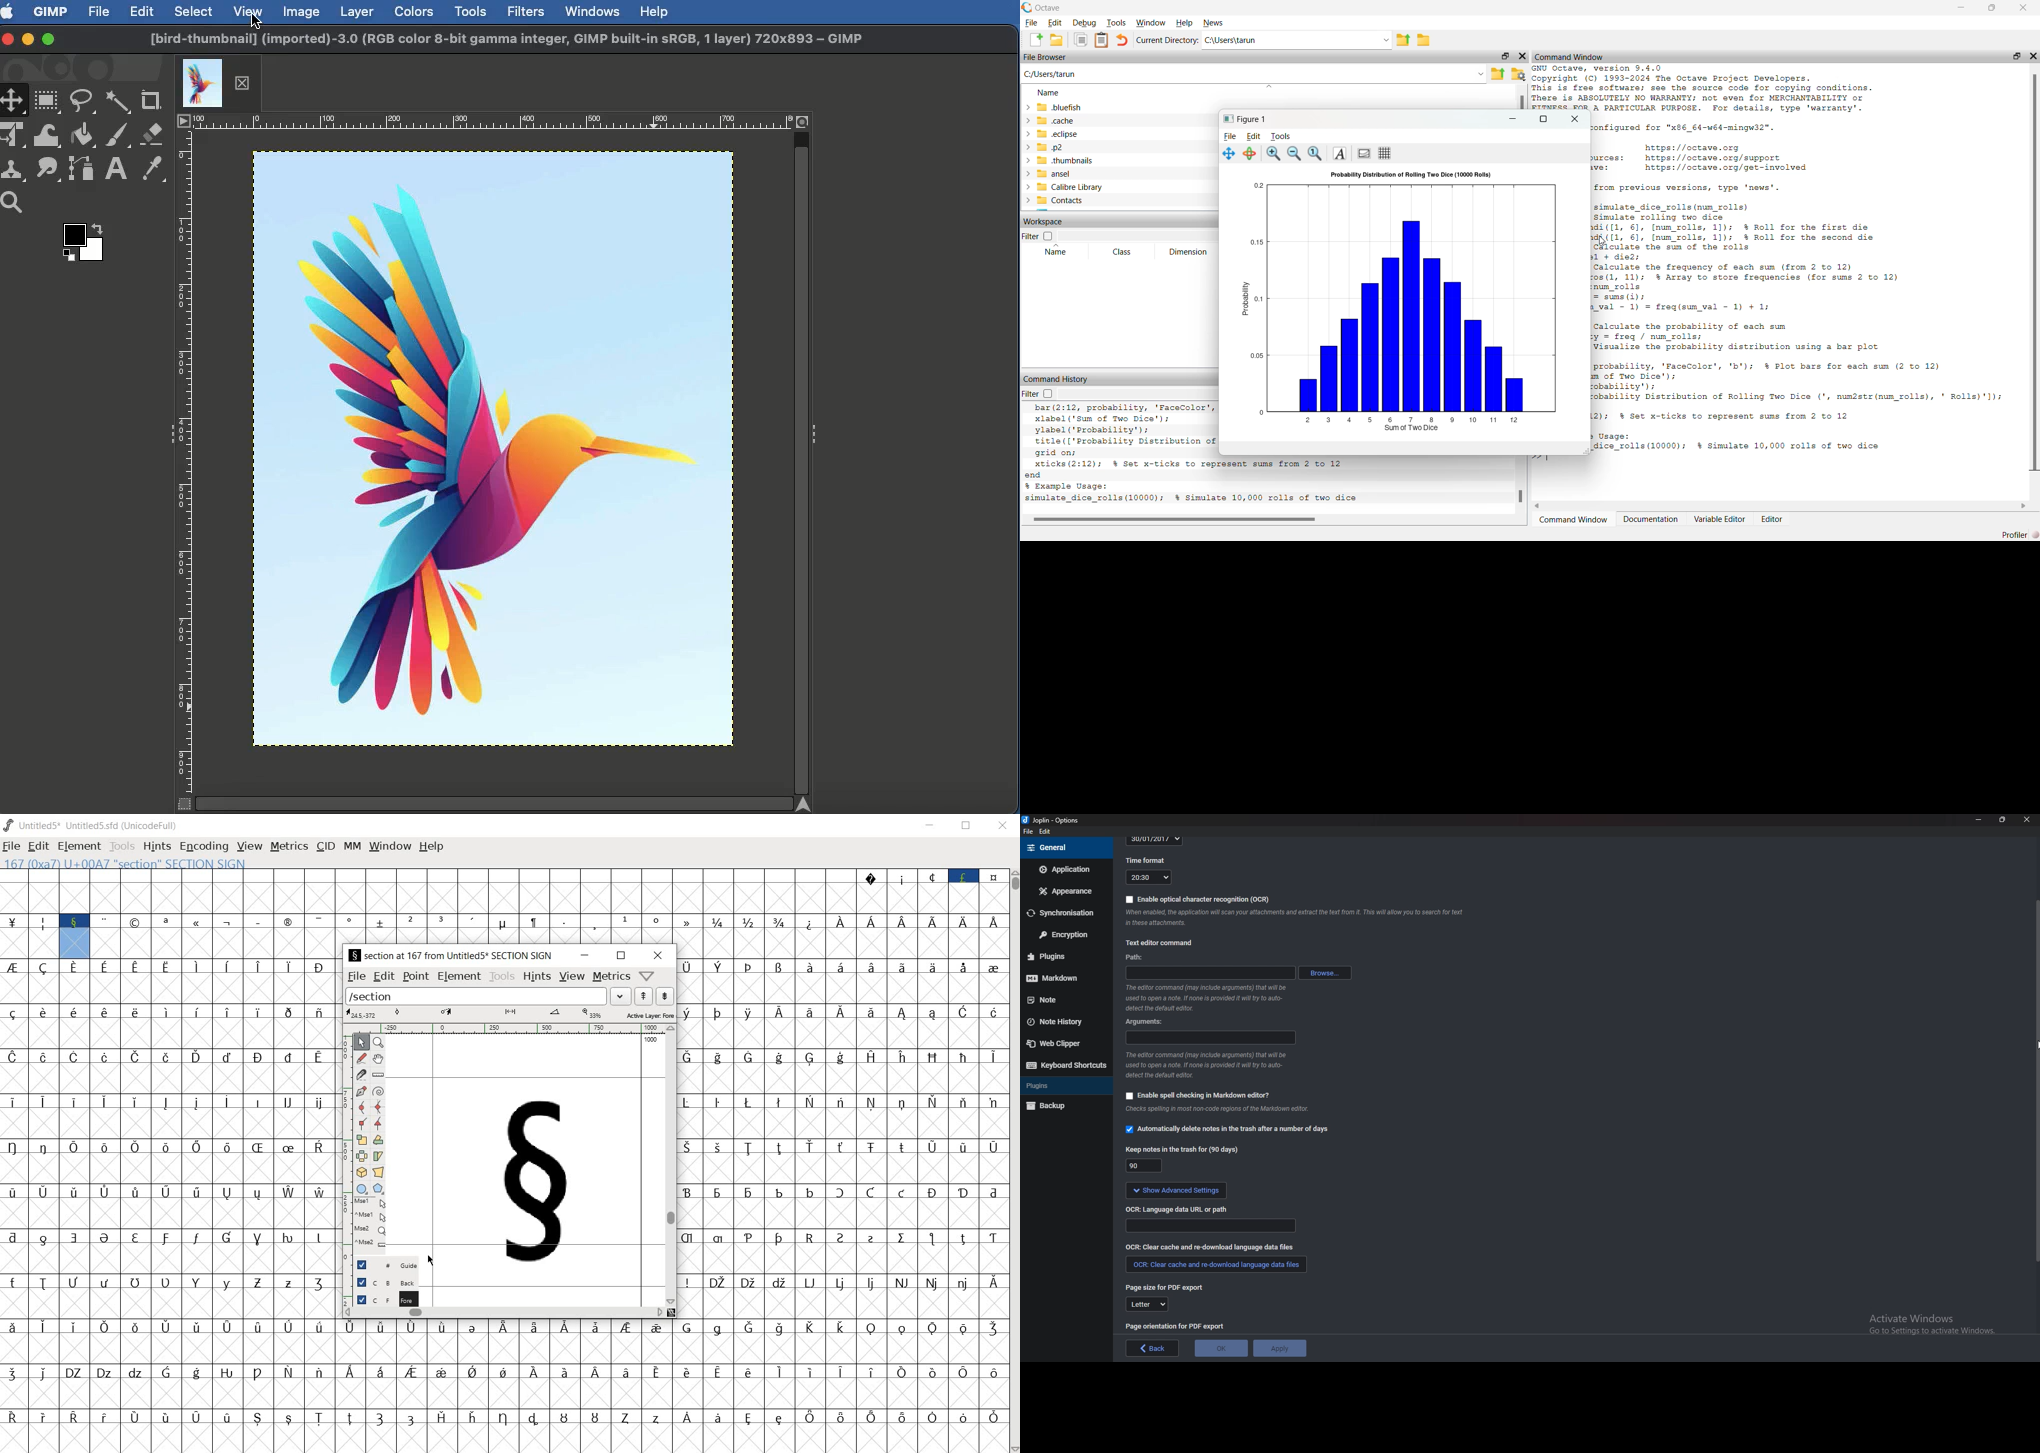  I want to click on Plugins, so click(1060, 1085).